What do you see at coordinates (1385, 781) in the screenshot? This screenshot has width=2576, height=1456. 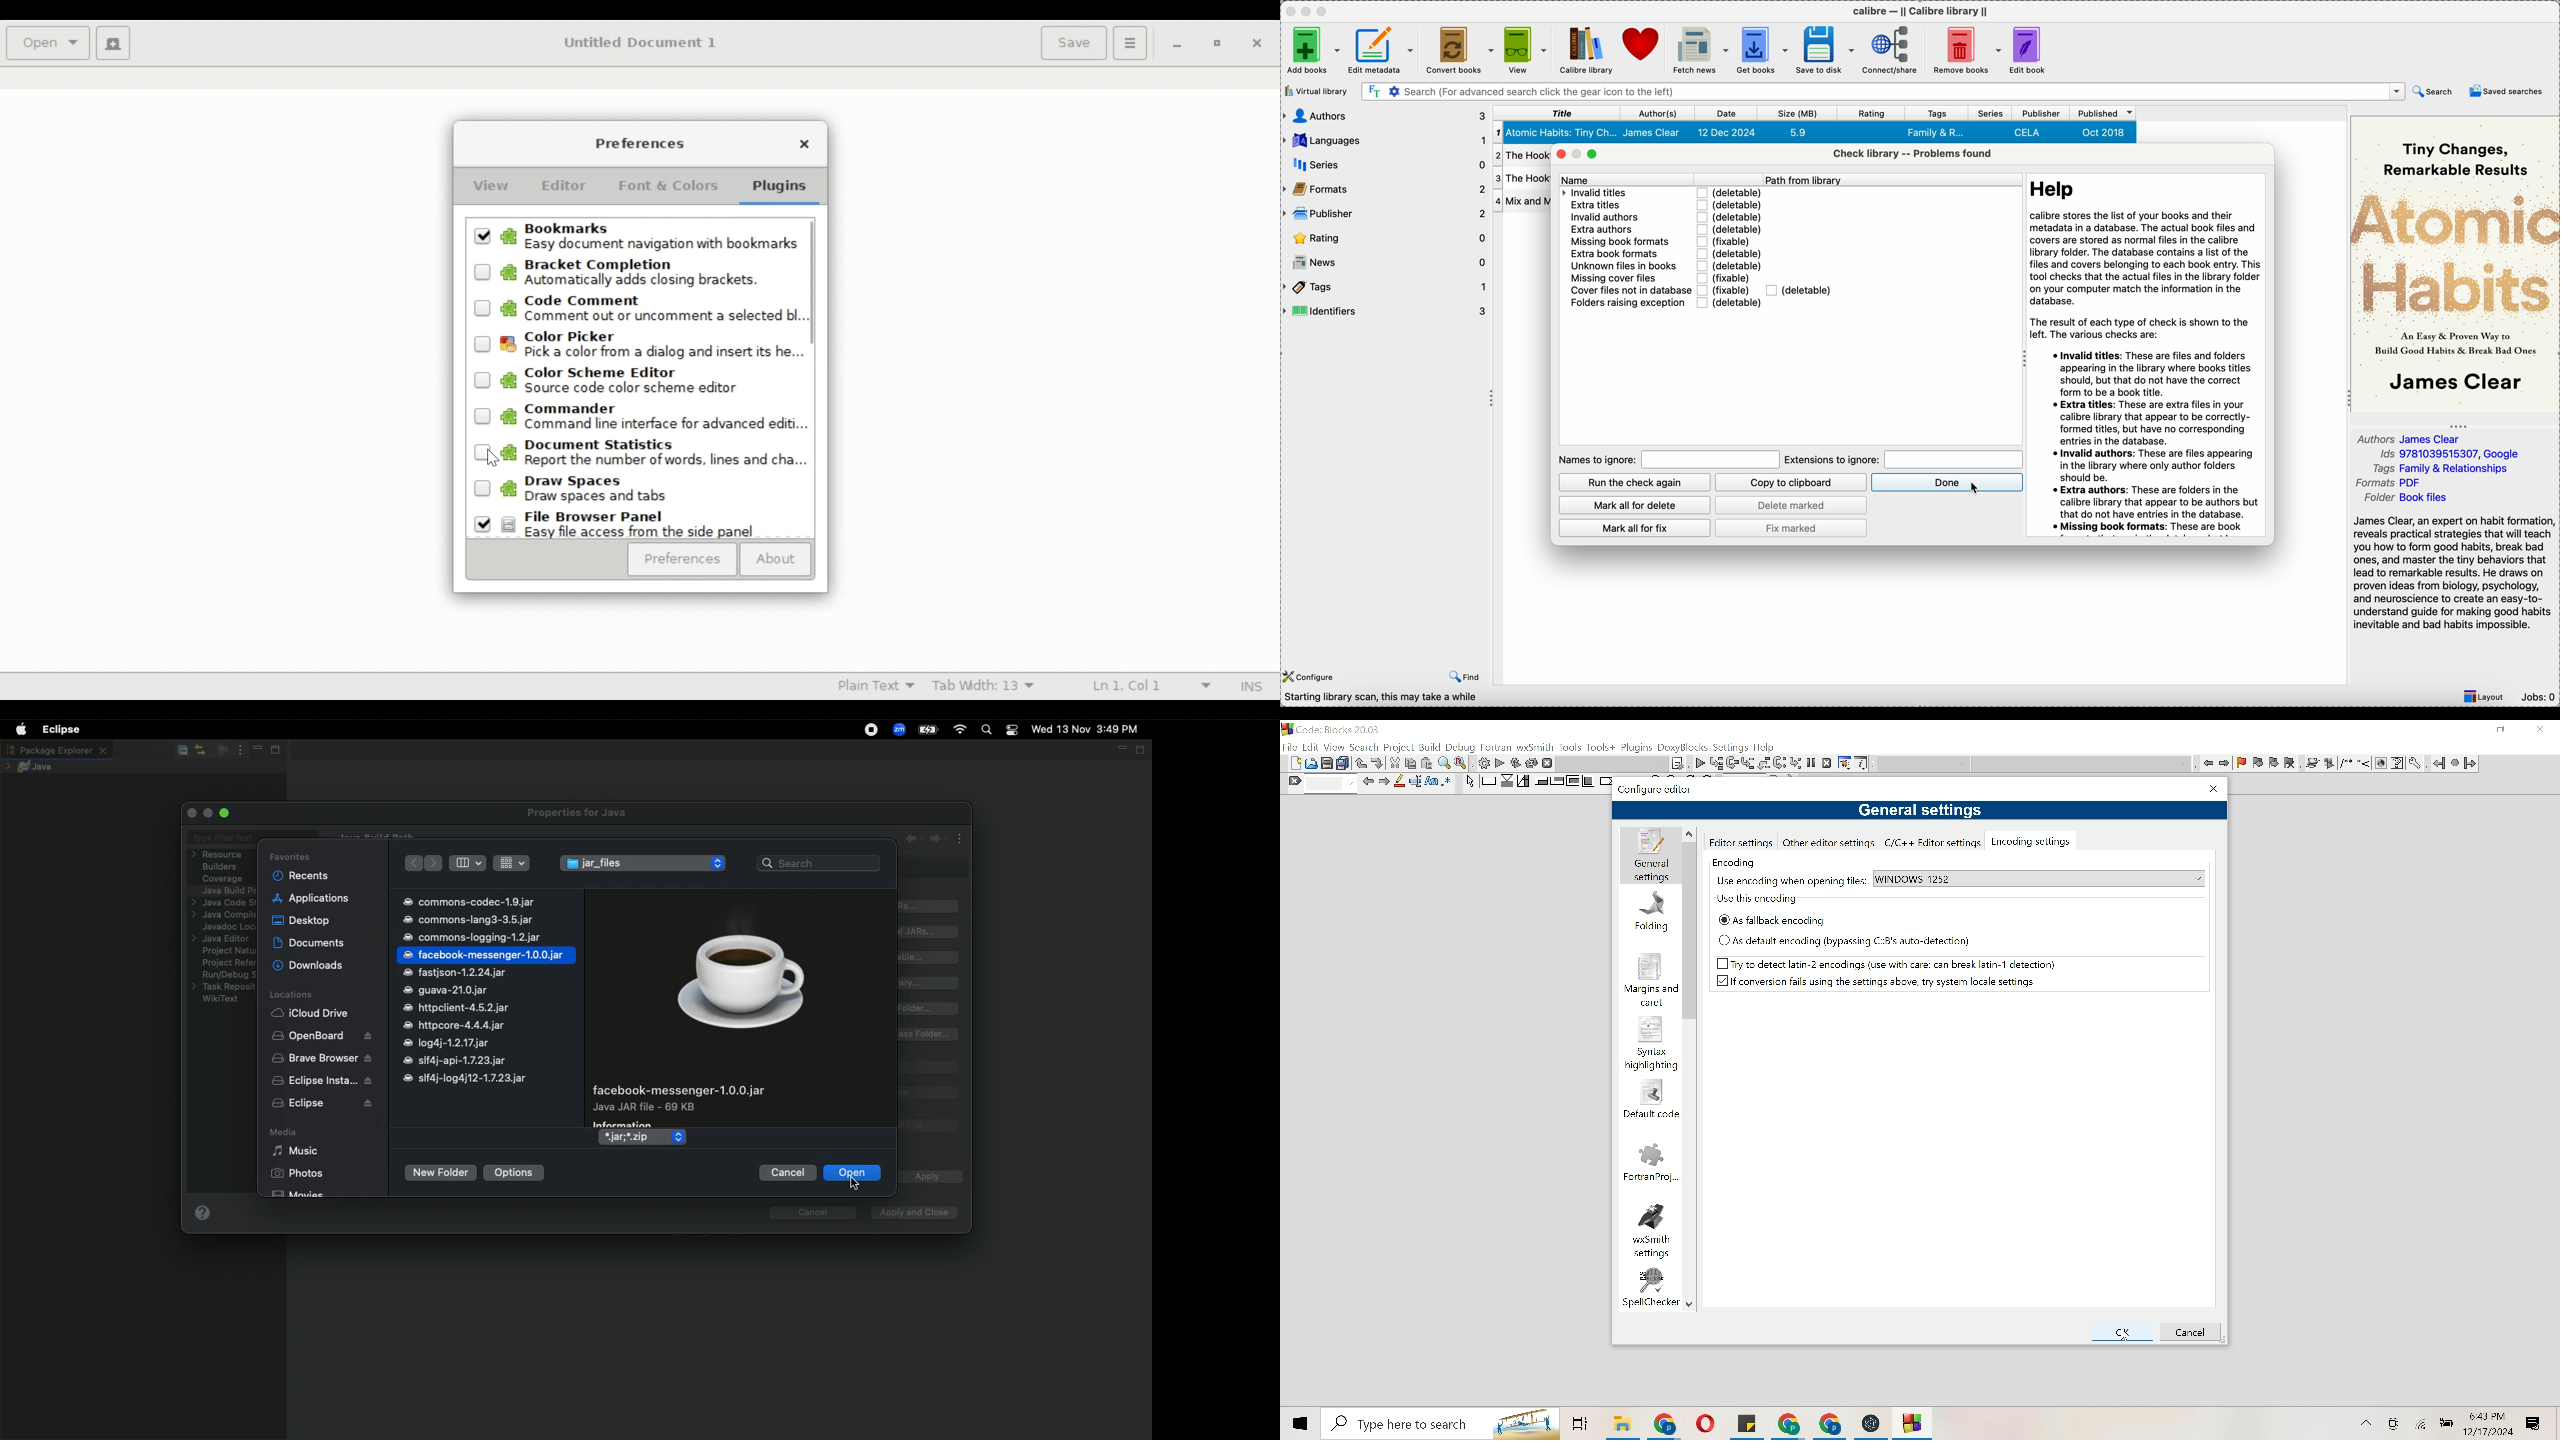 I see `Move right` at bounding box center [1385, 781].